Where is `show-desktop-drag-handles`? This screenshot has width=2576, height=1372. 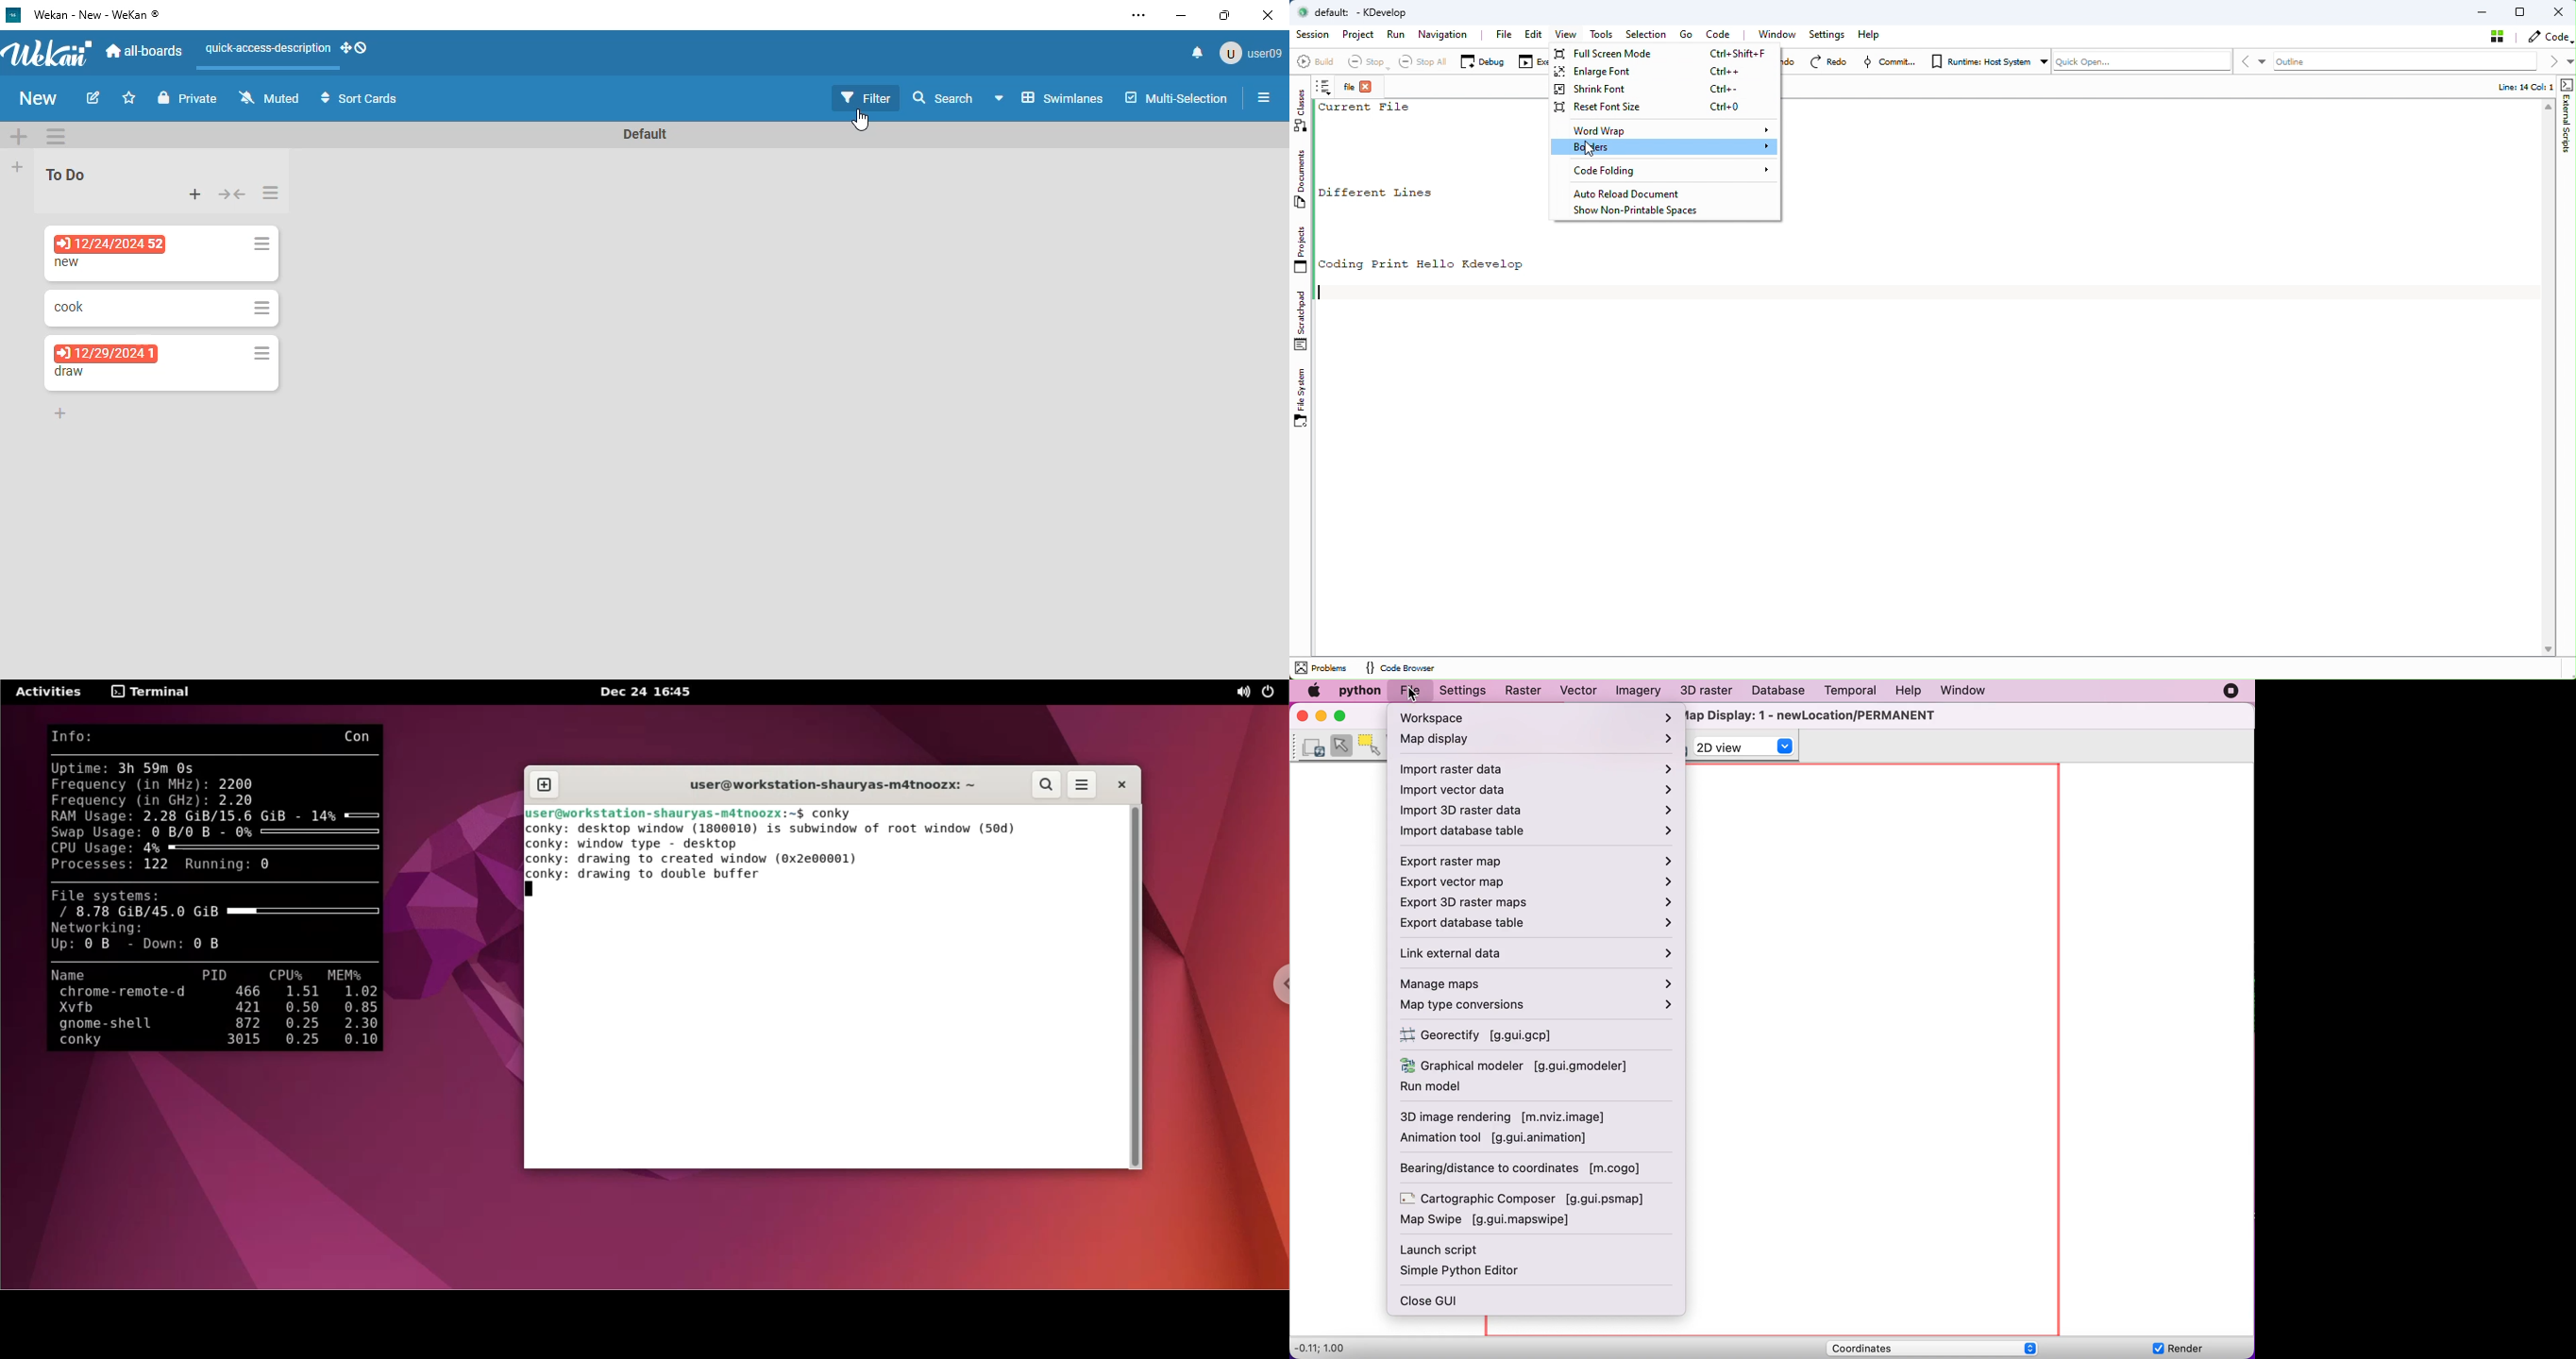 show-desktop-drag-handles is located at coordinates (355, 47).